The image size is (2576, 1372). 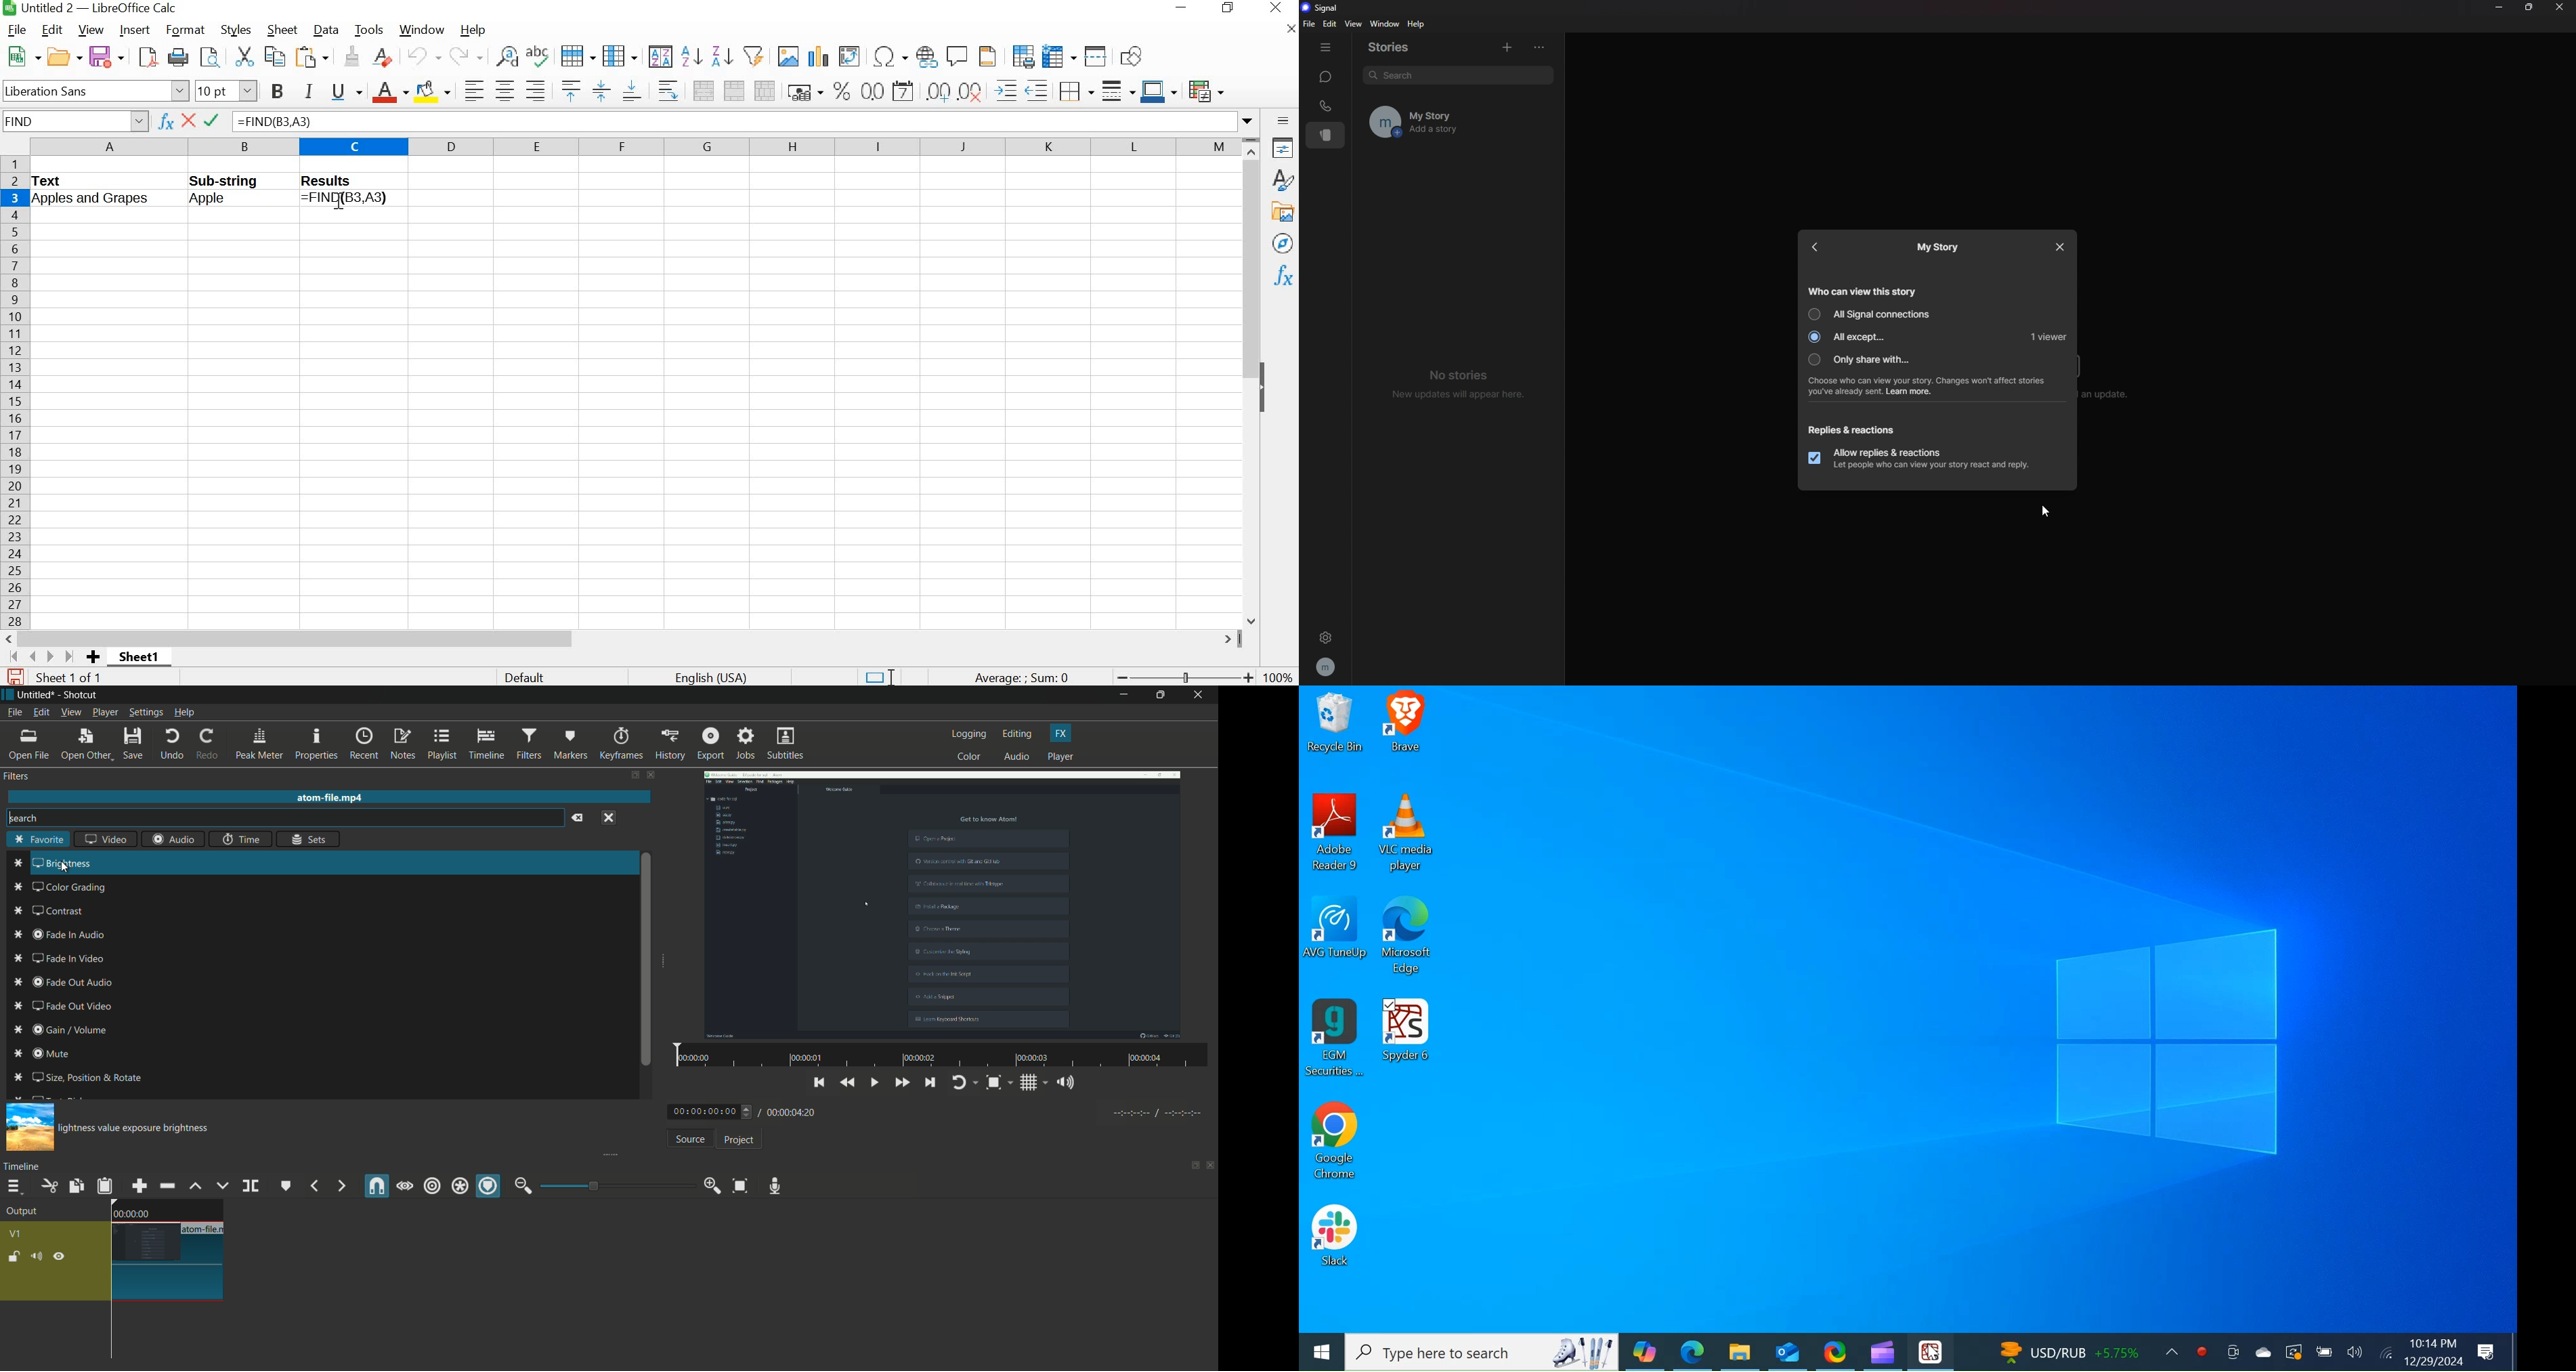 I want to click on paste, so click(x=314, y=57).